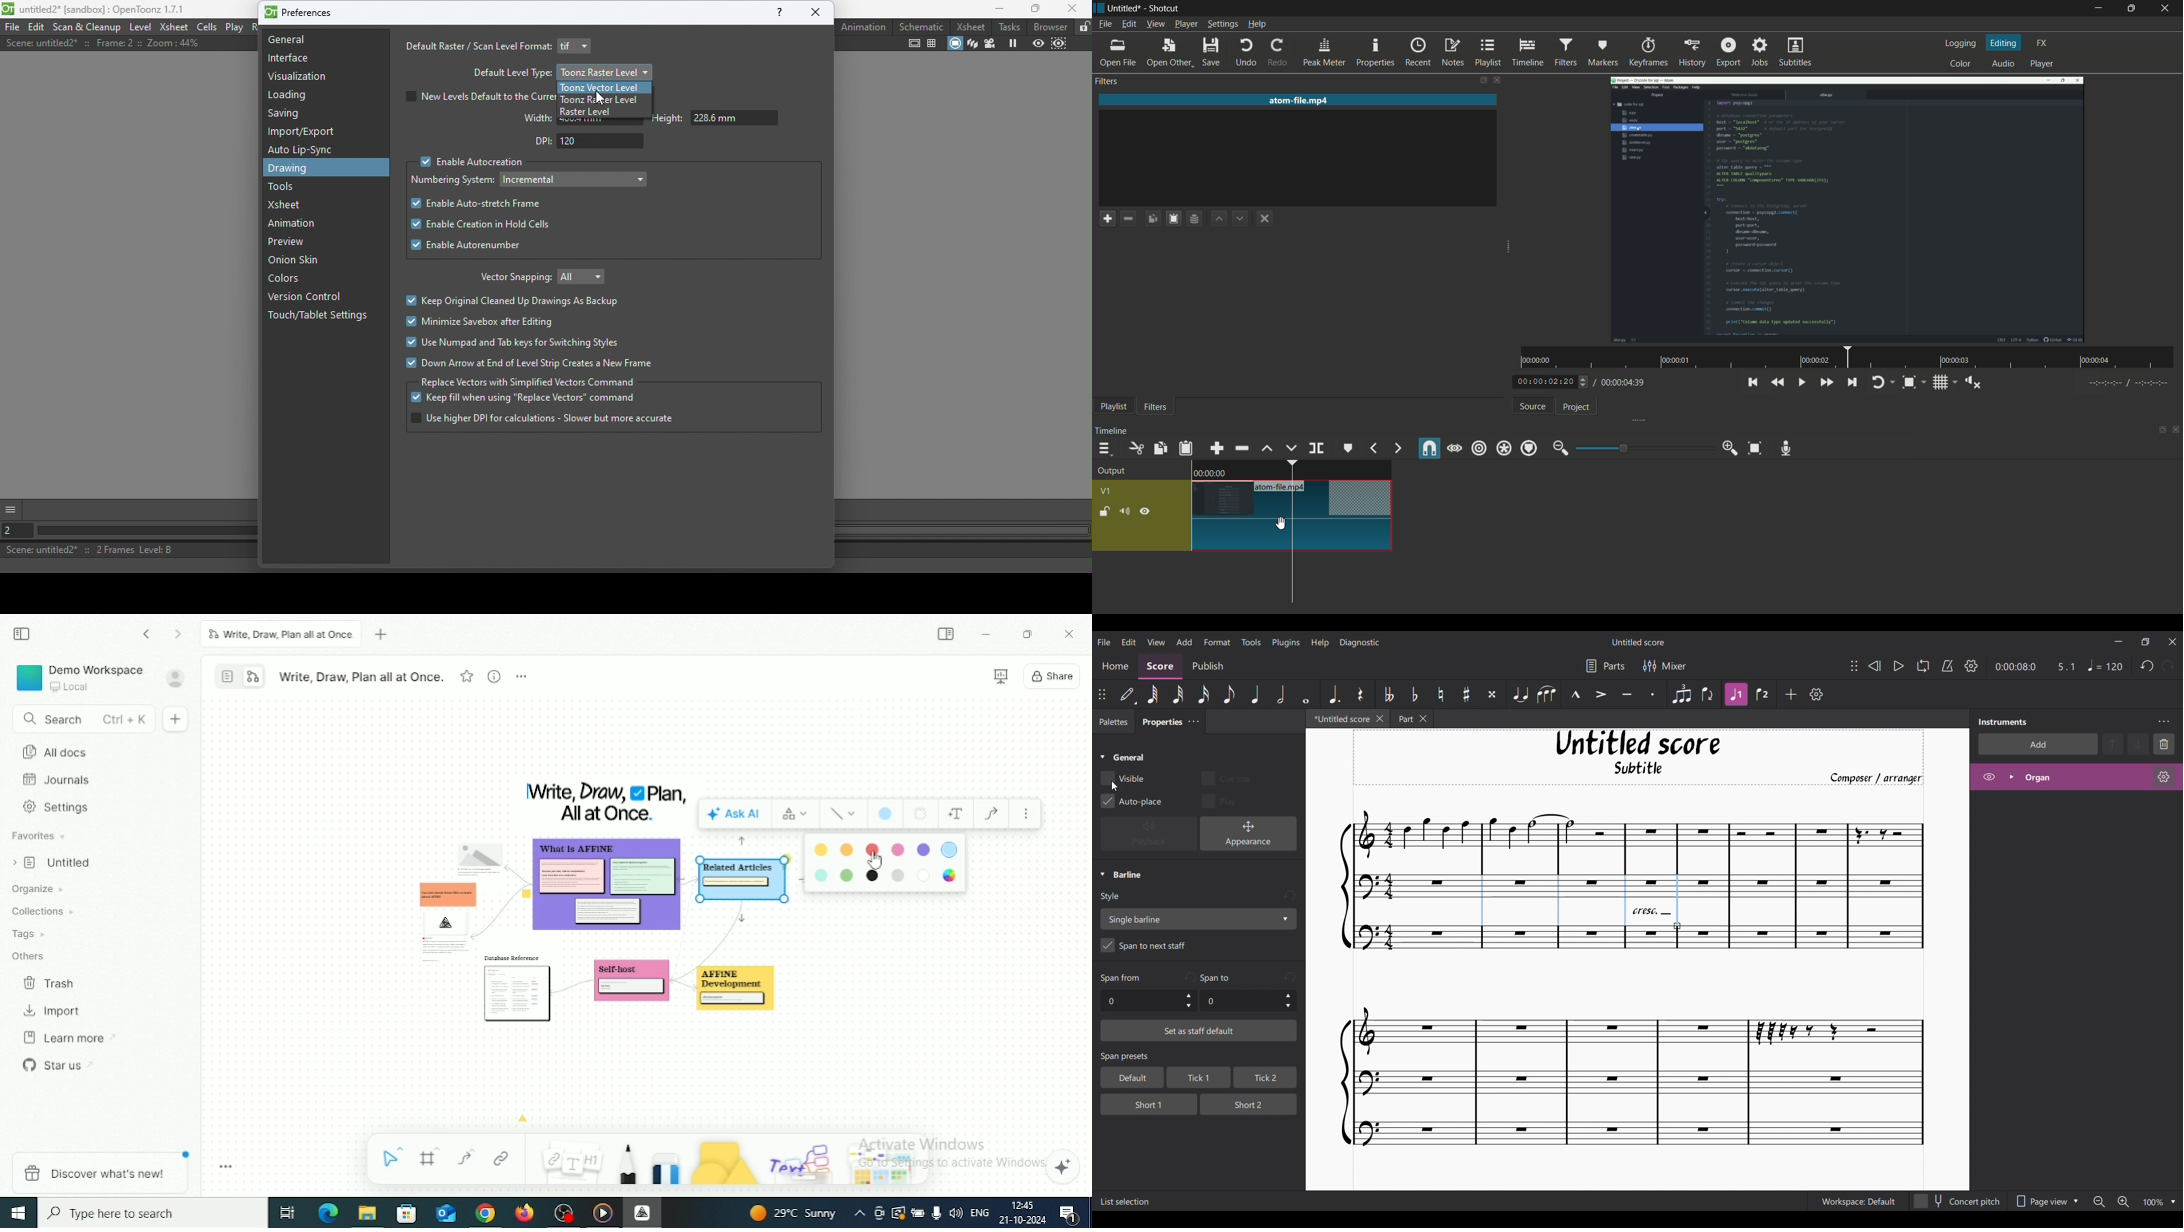 This screenshot has height=1232, width=2184. I want to click on single barline, so click(1198, 919).